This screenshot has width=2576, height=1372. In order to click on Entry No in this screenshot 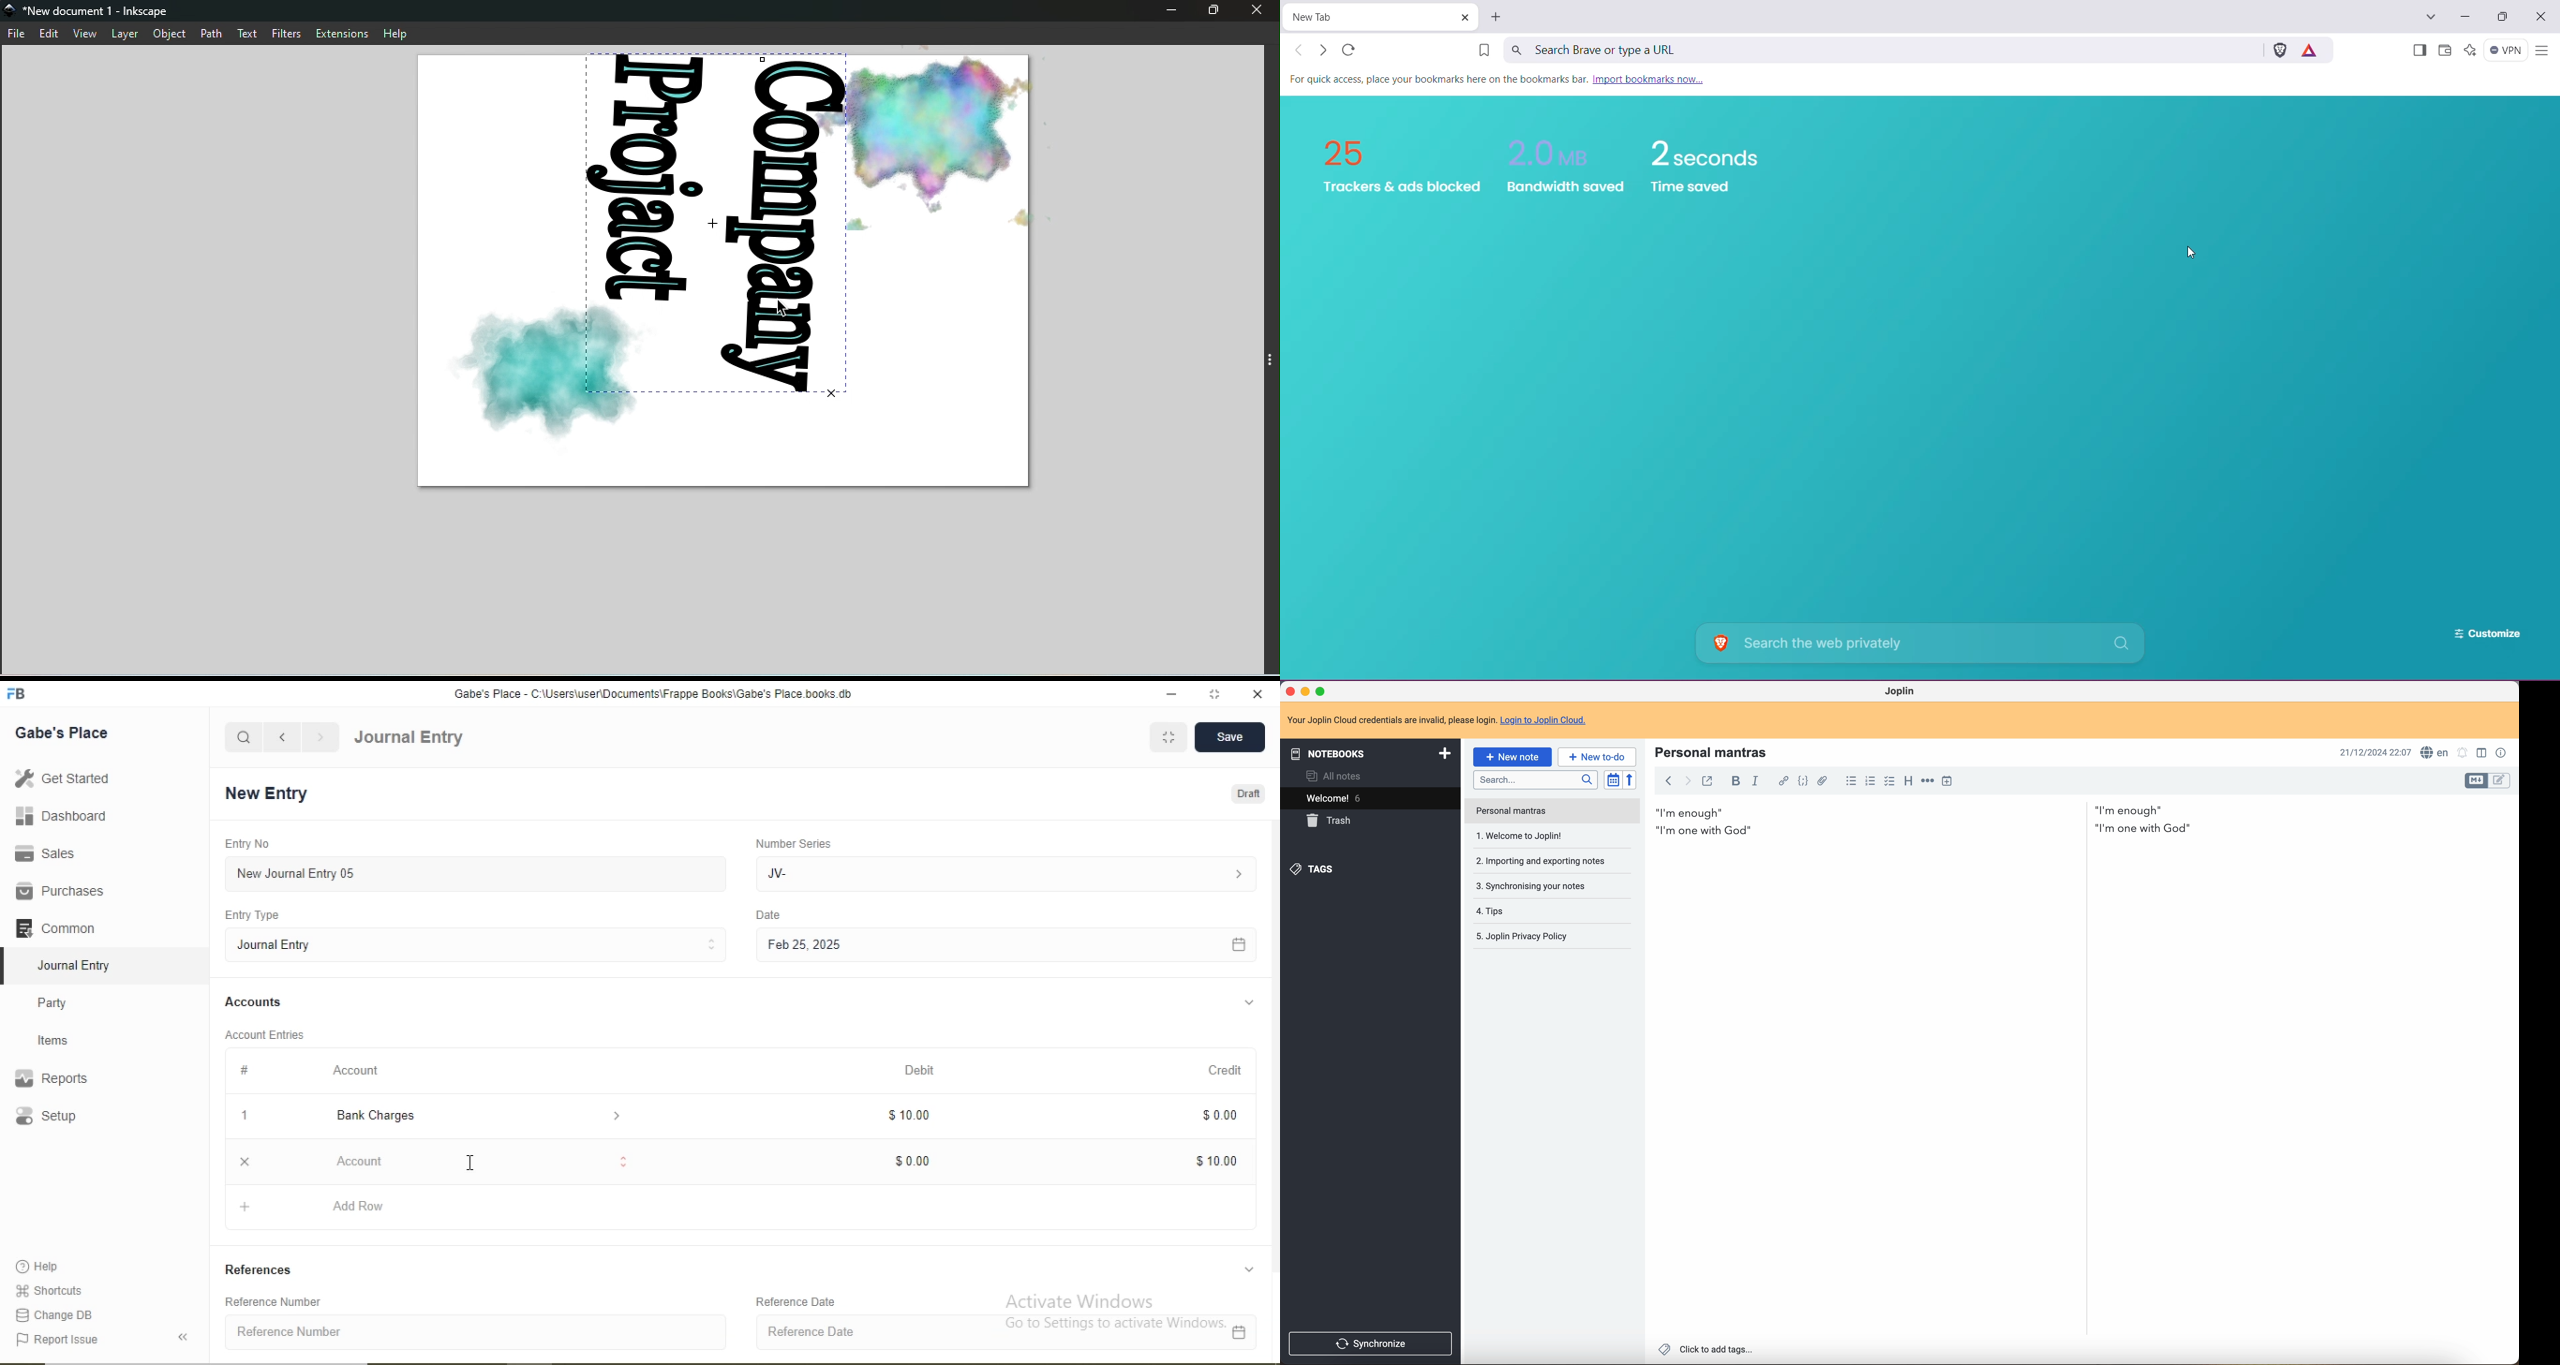, I will do `click(244, 843)`.